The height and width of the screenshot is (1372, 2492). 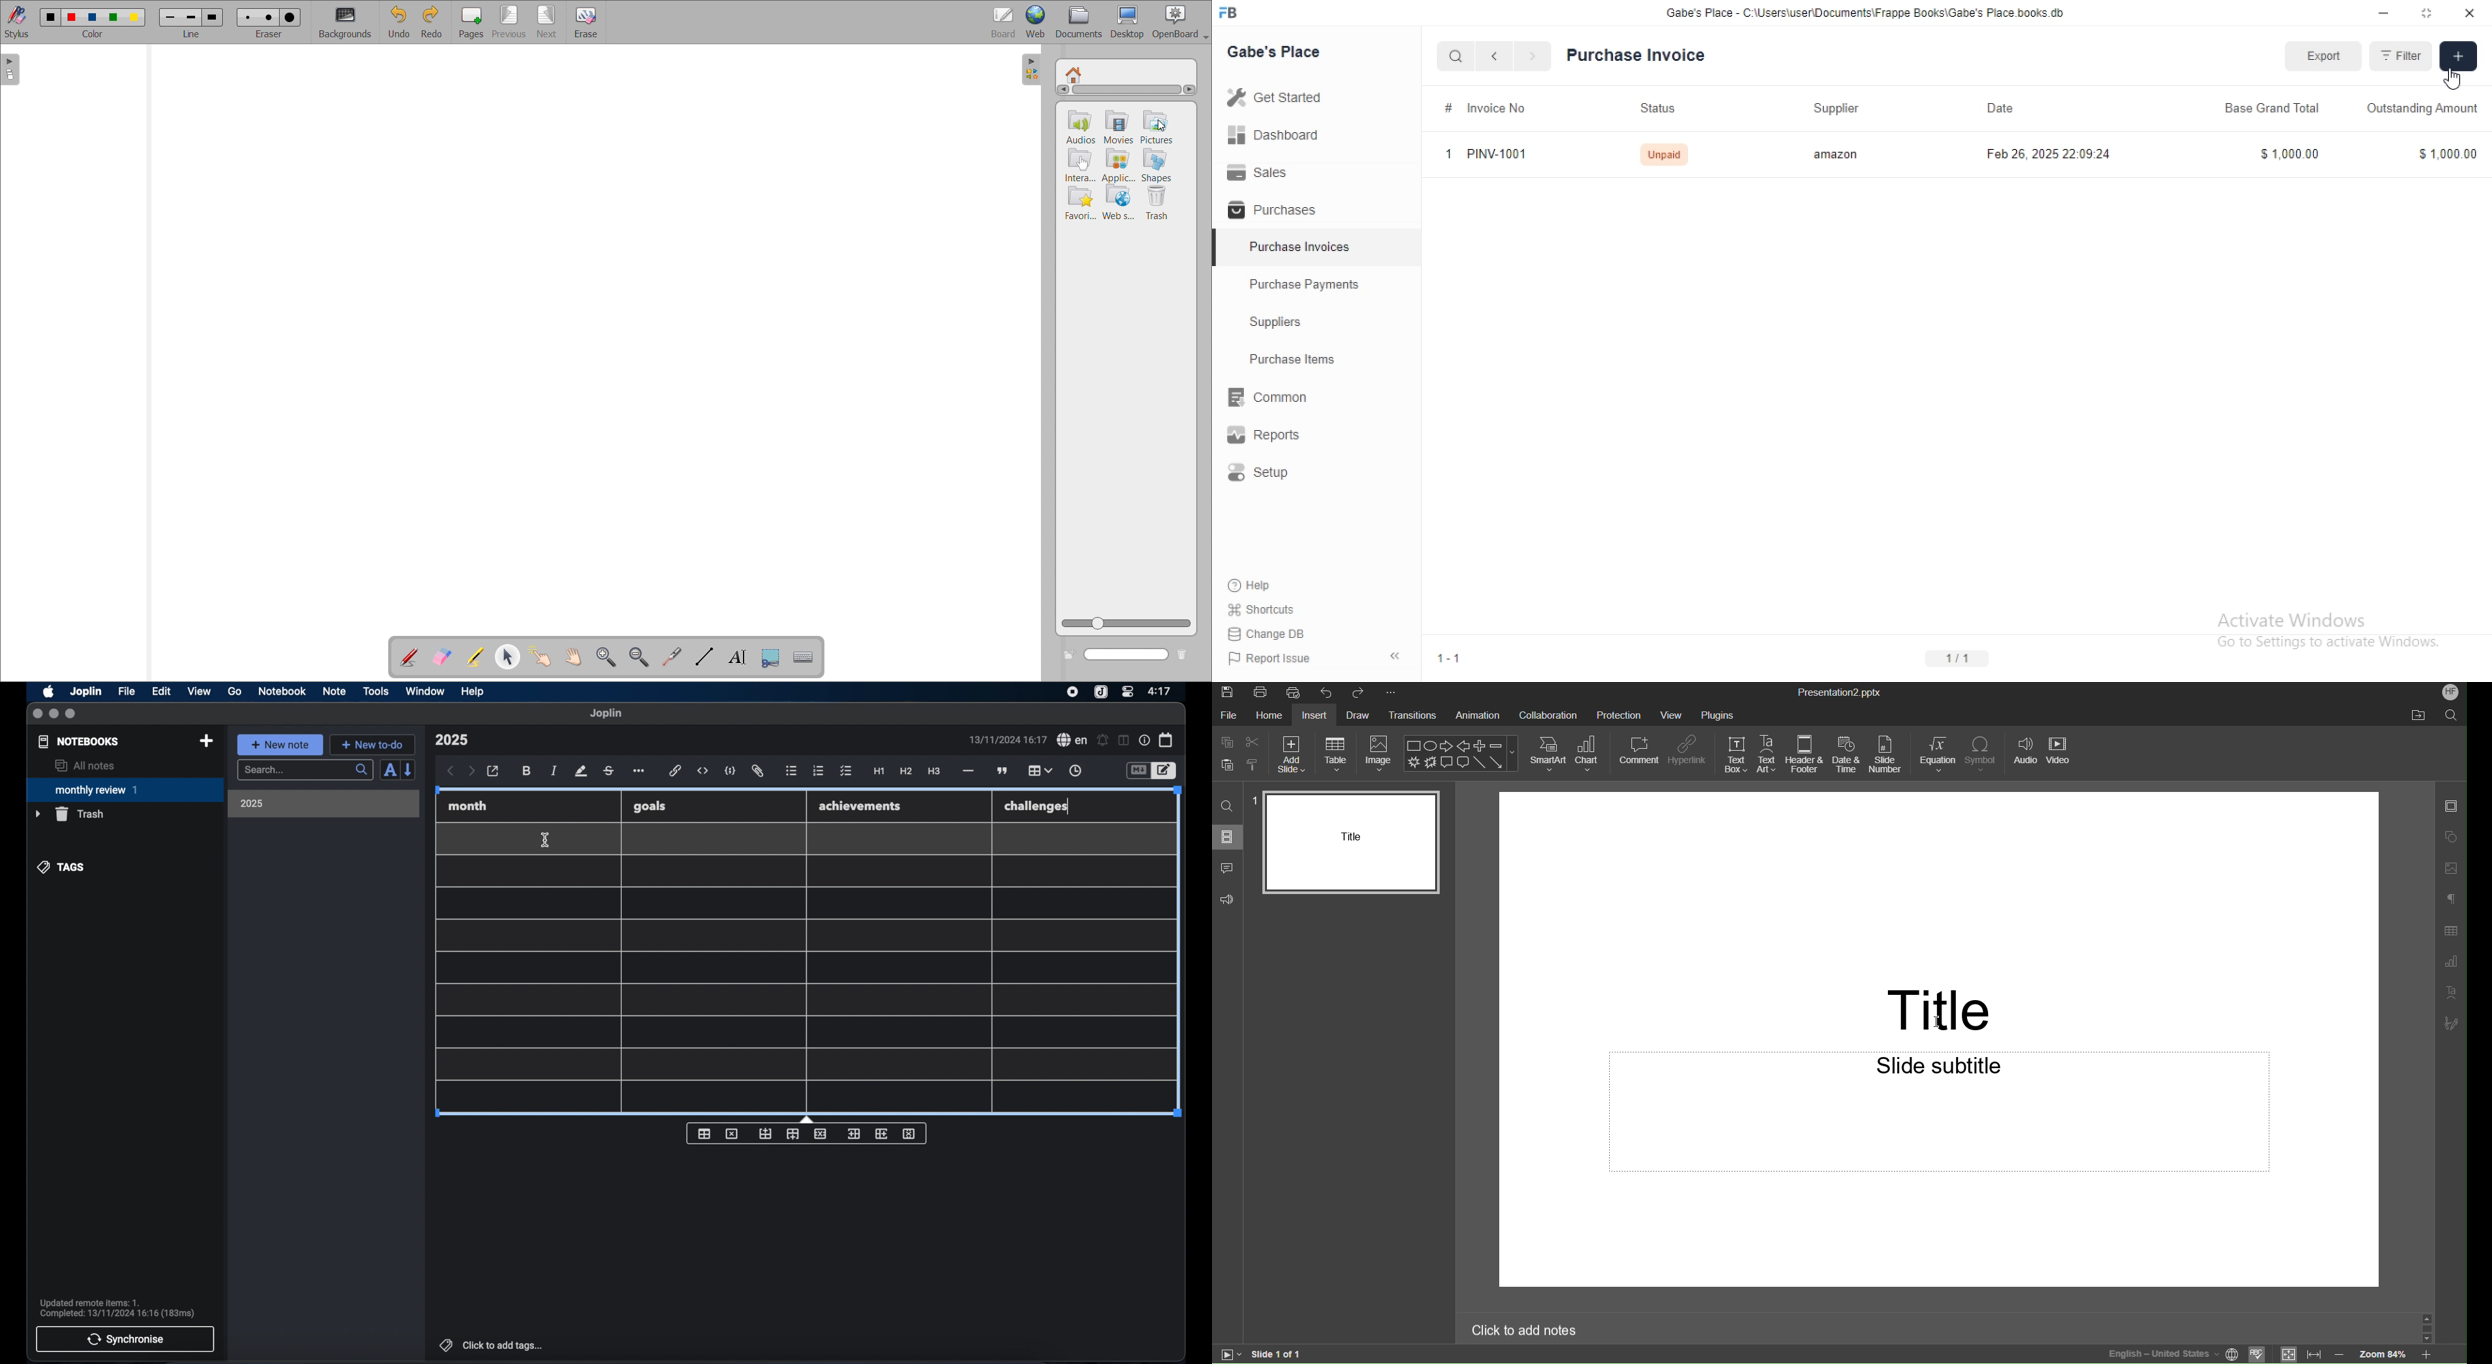 I want to click on Zoom in, so click(x=2429, y=1355).